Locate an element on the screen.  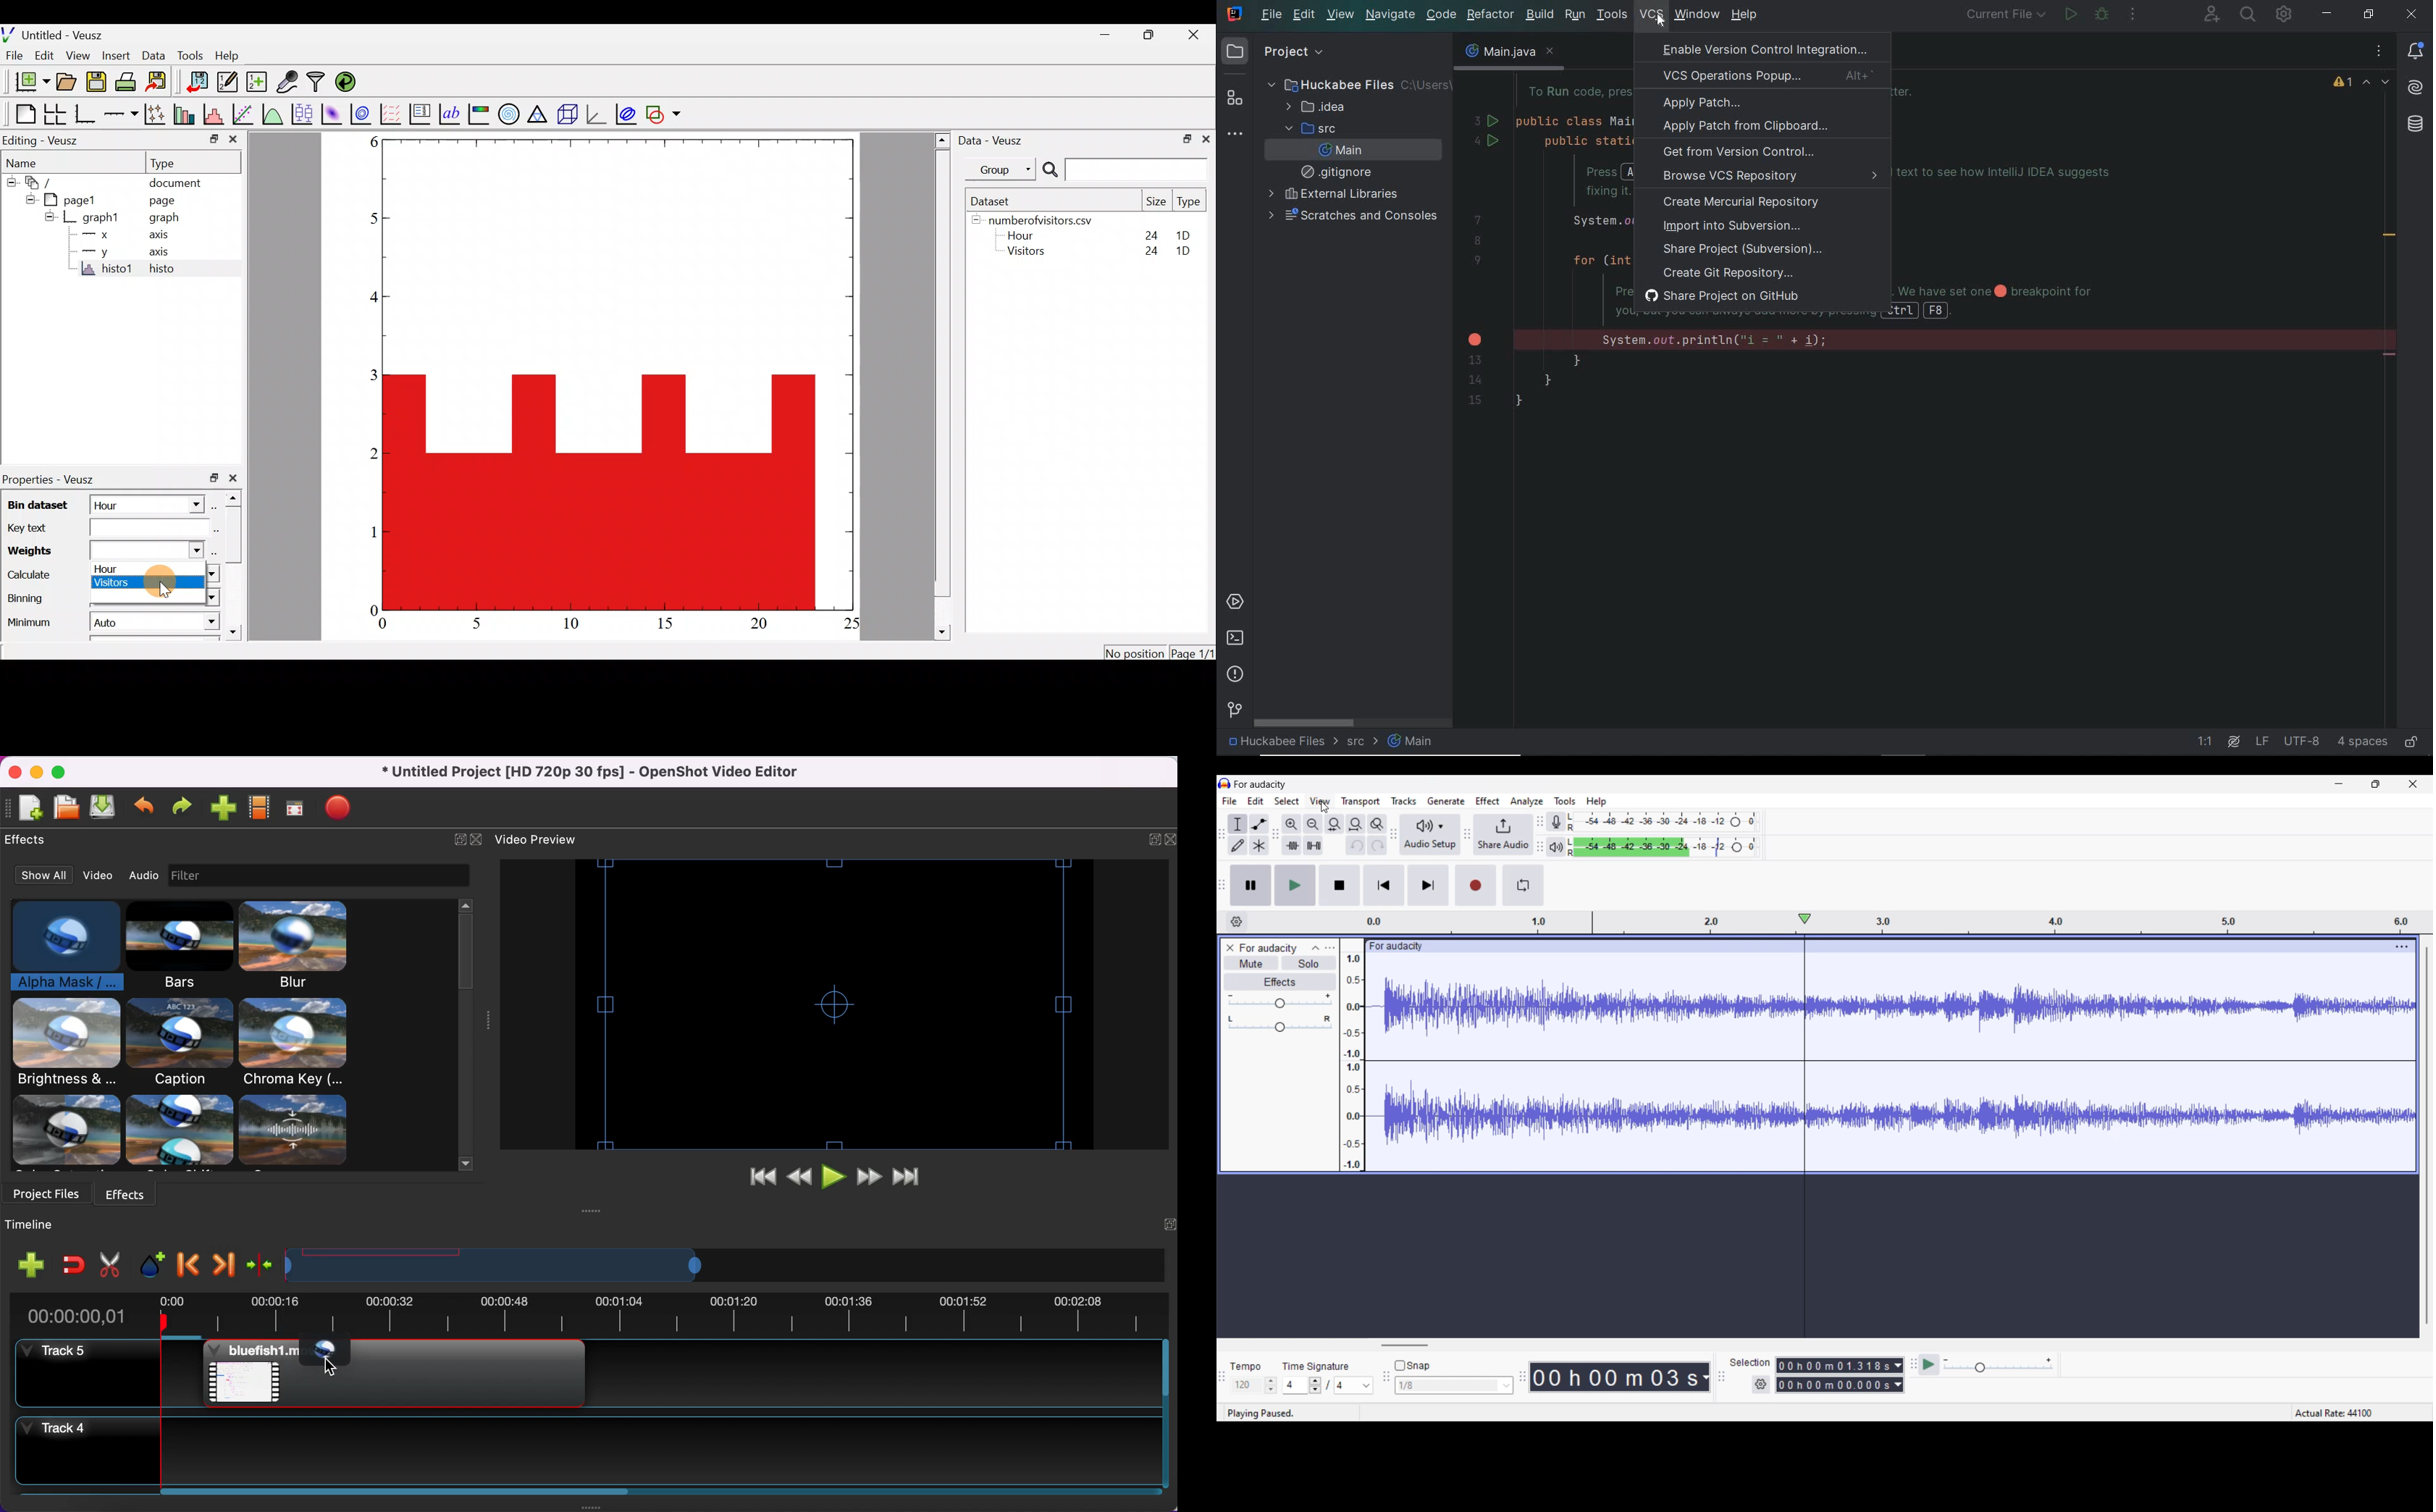
Volume scale is located at coordinates (1279, 1001).